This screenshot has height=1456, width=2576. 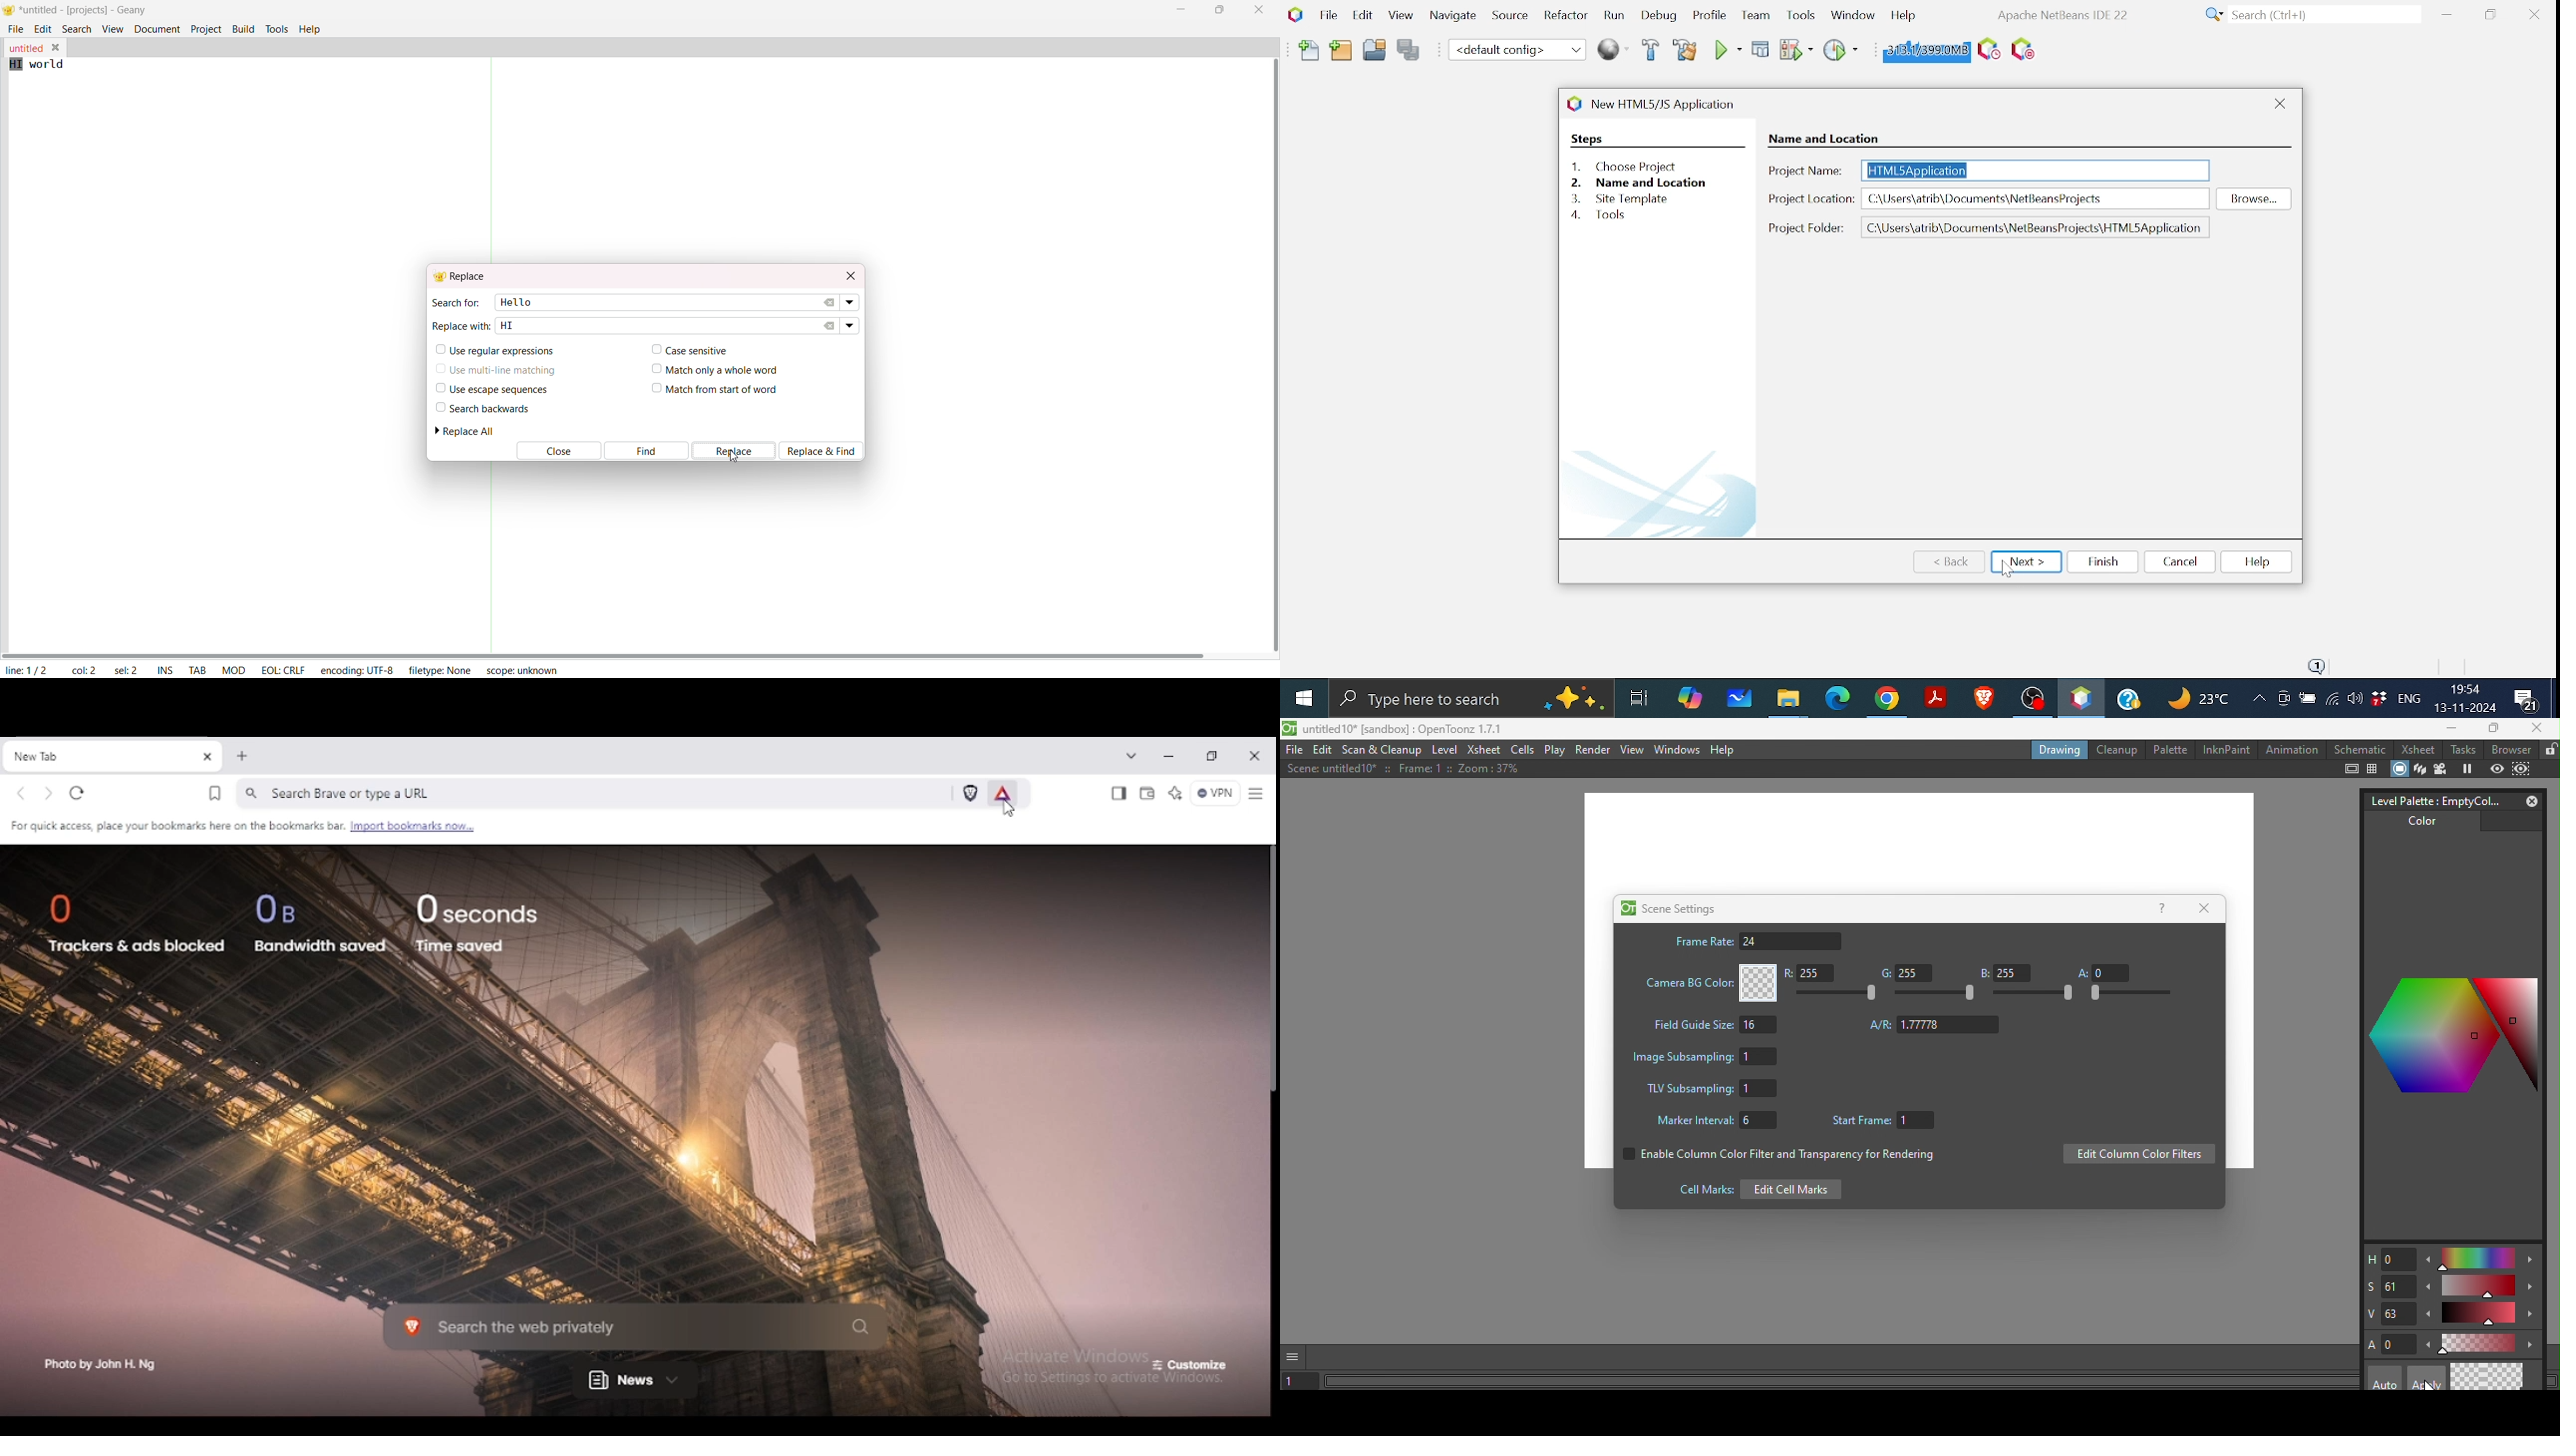 What do you see at coordinates (1360, 14) in the screenshot?
I see `Edit` at bounding box center [1360, 14].